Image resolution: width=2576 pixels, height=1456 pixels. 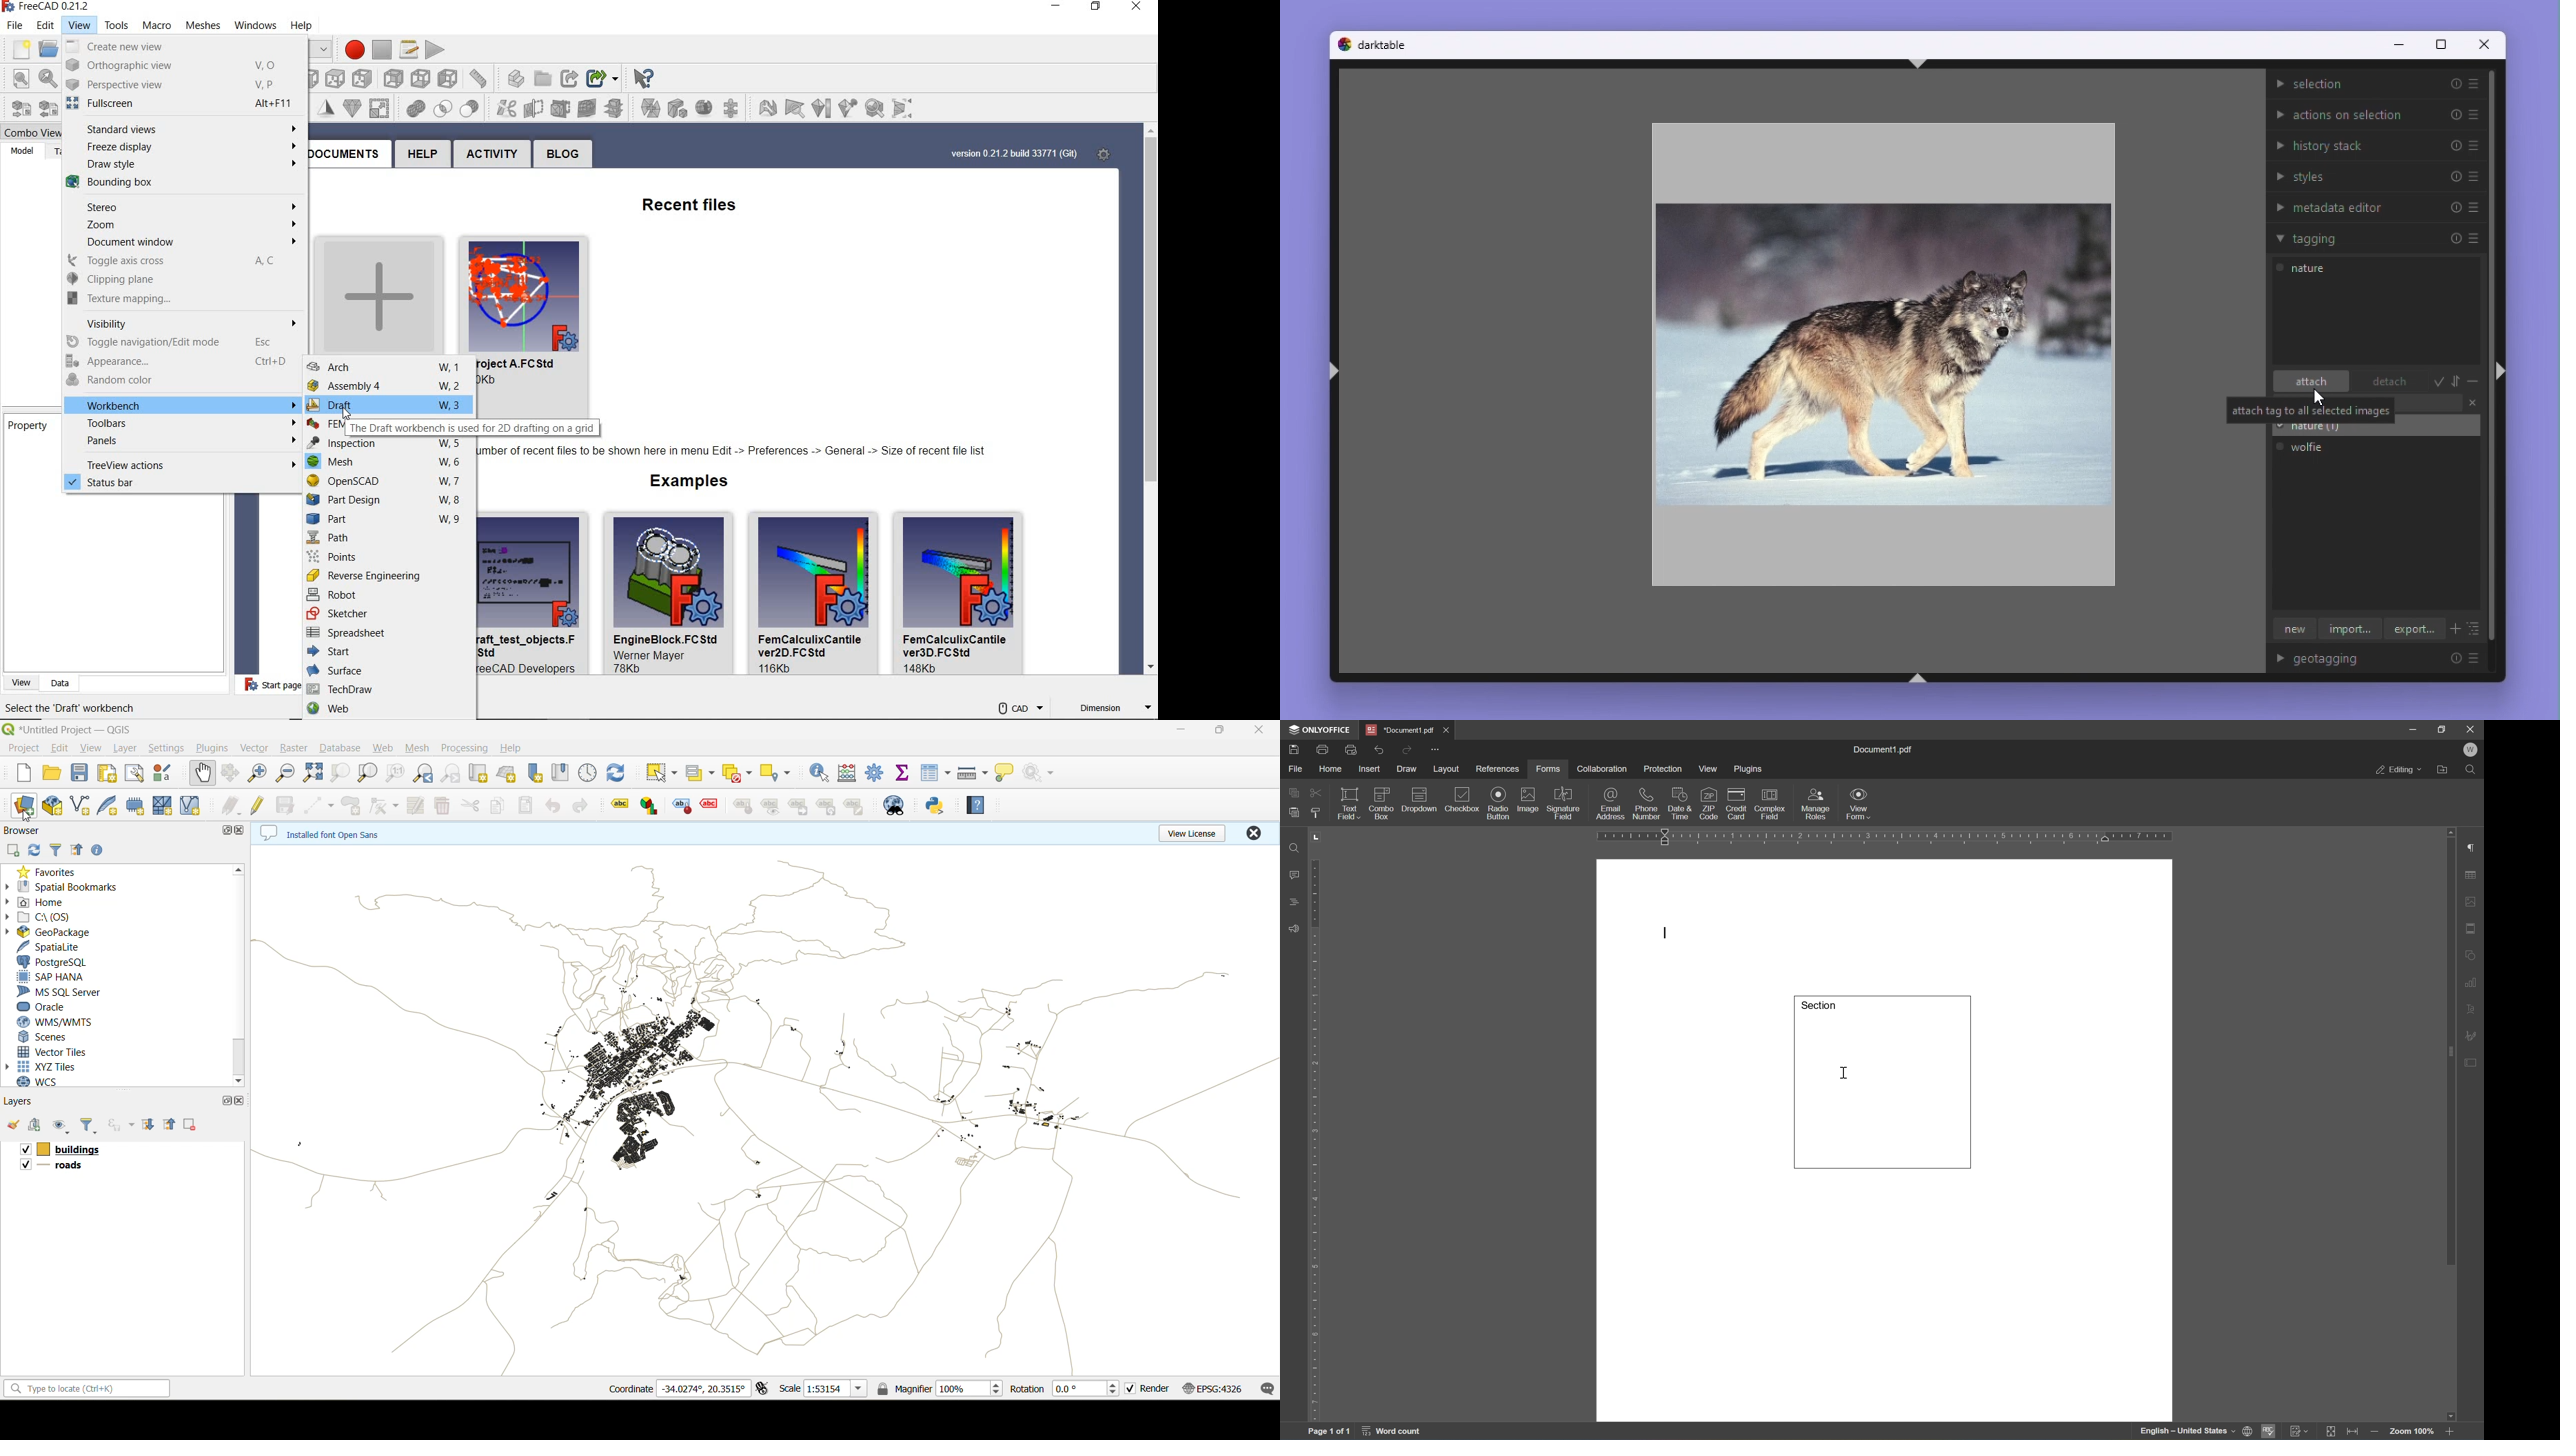 What do you see at coordinates (389, 613) in the screenshot?
I see `sketcher` at bounding box center [389, 613].